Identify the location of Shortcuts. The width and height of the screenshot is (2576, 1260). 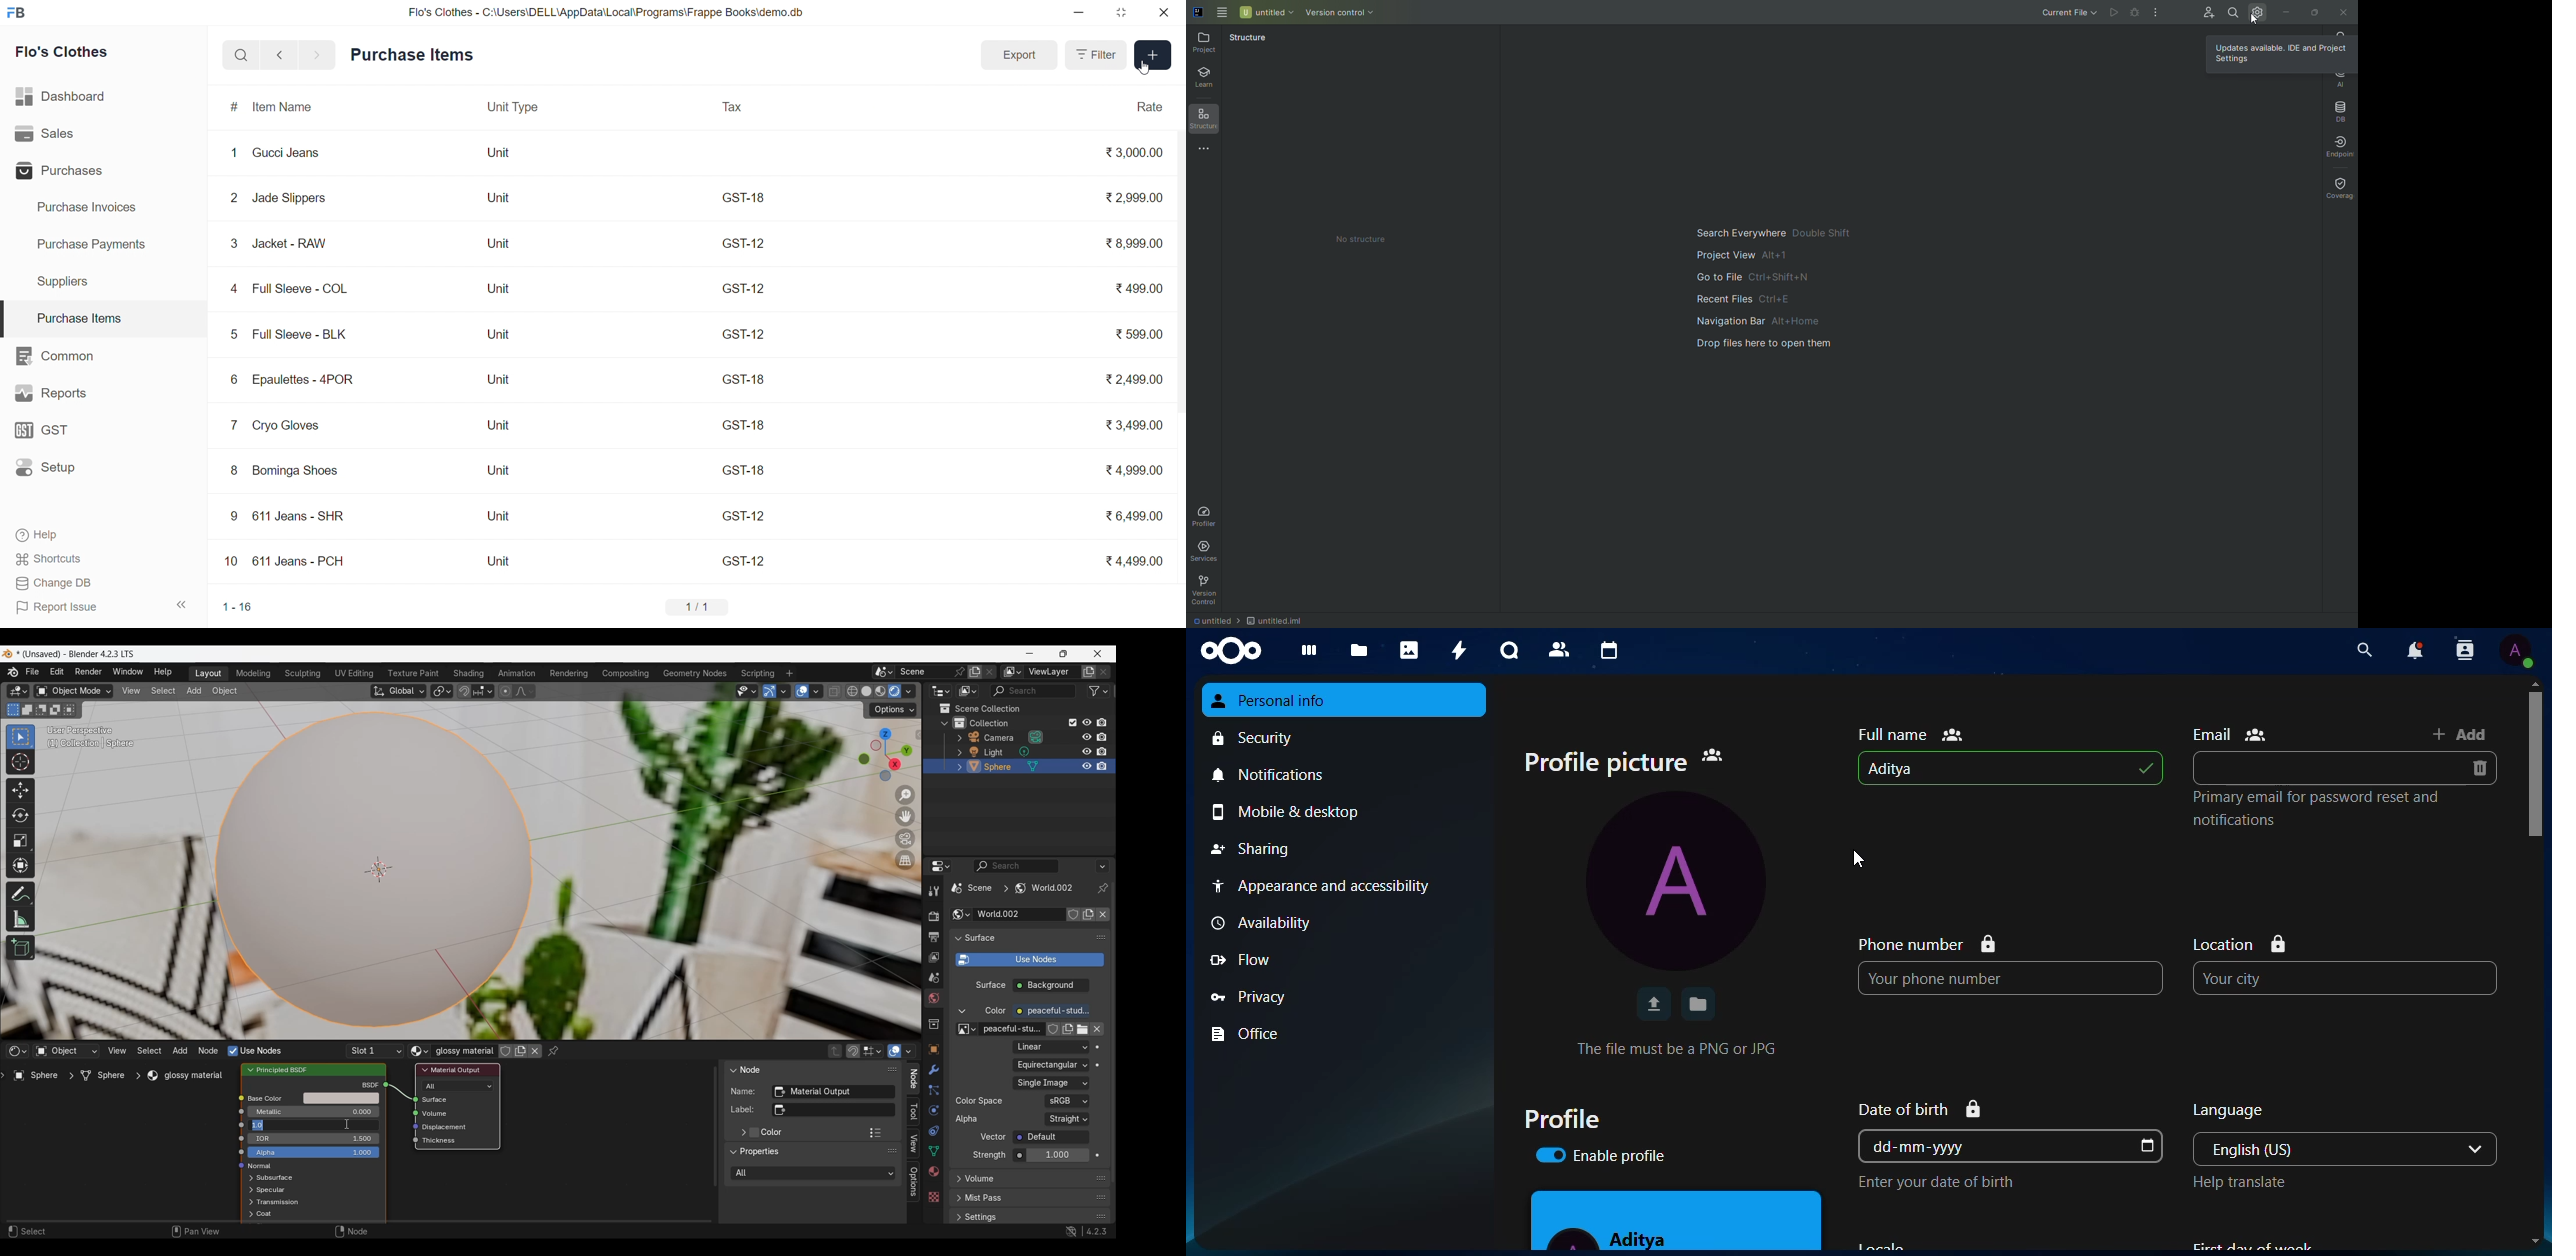
(100, 558).